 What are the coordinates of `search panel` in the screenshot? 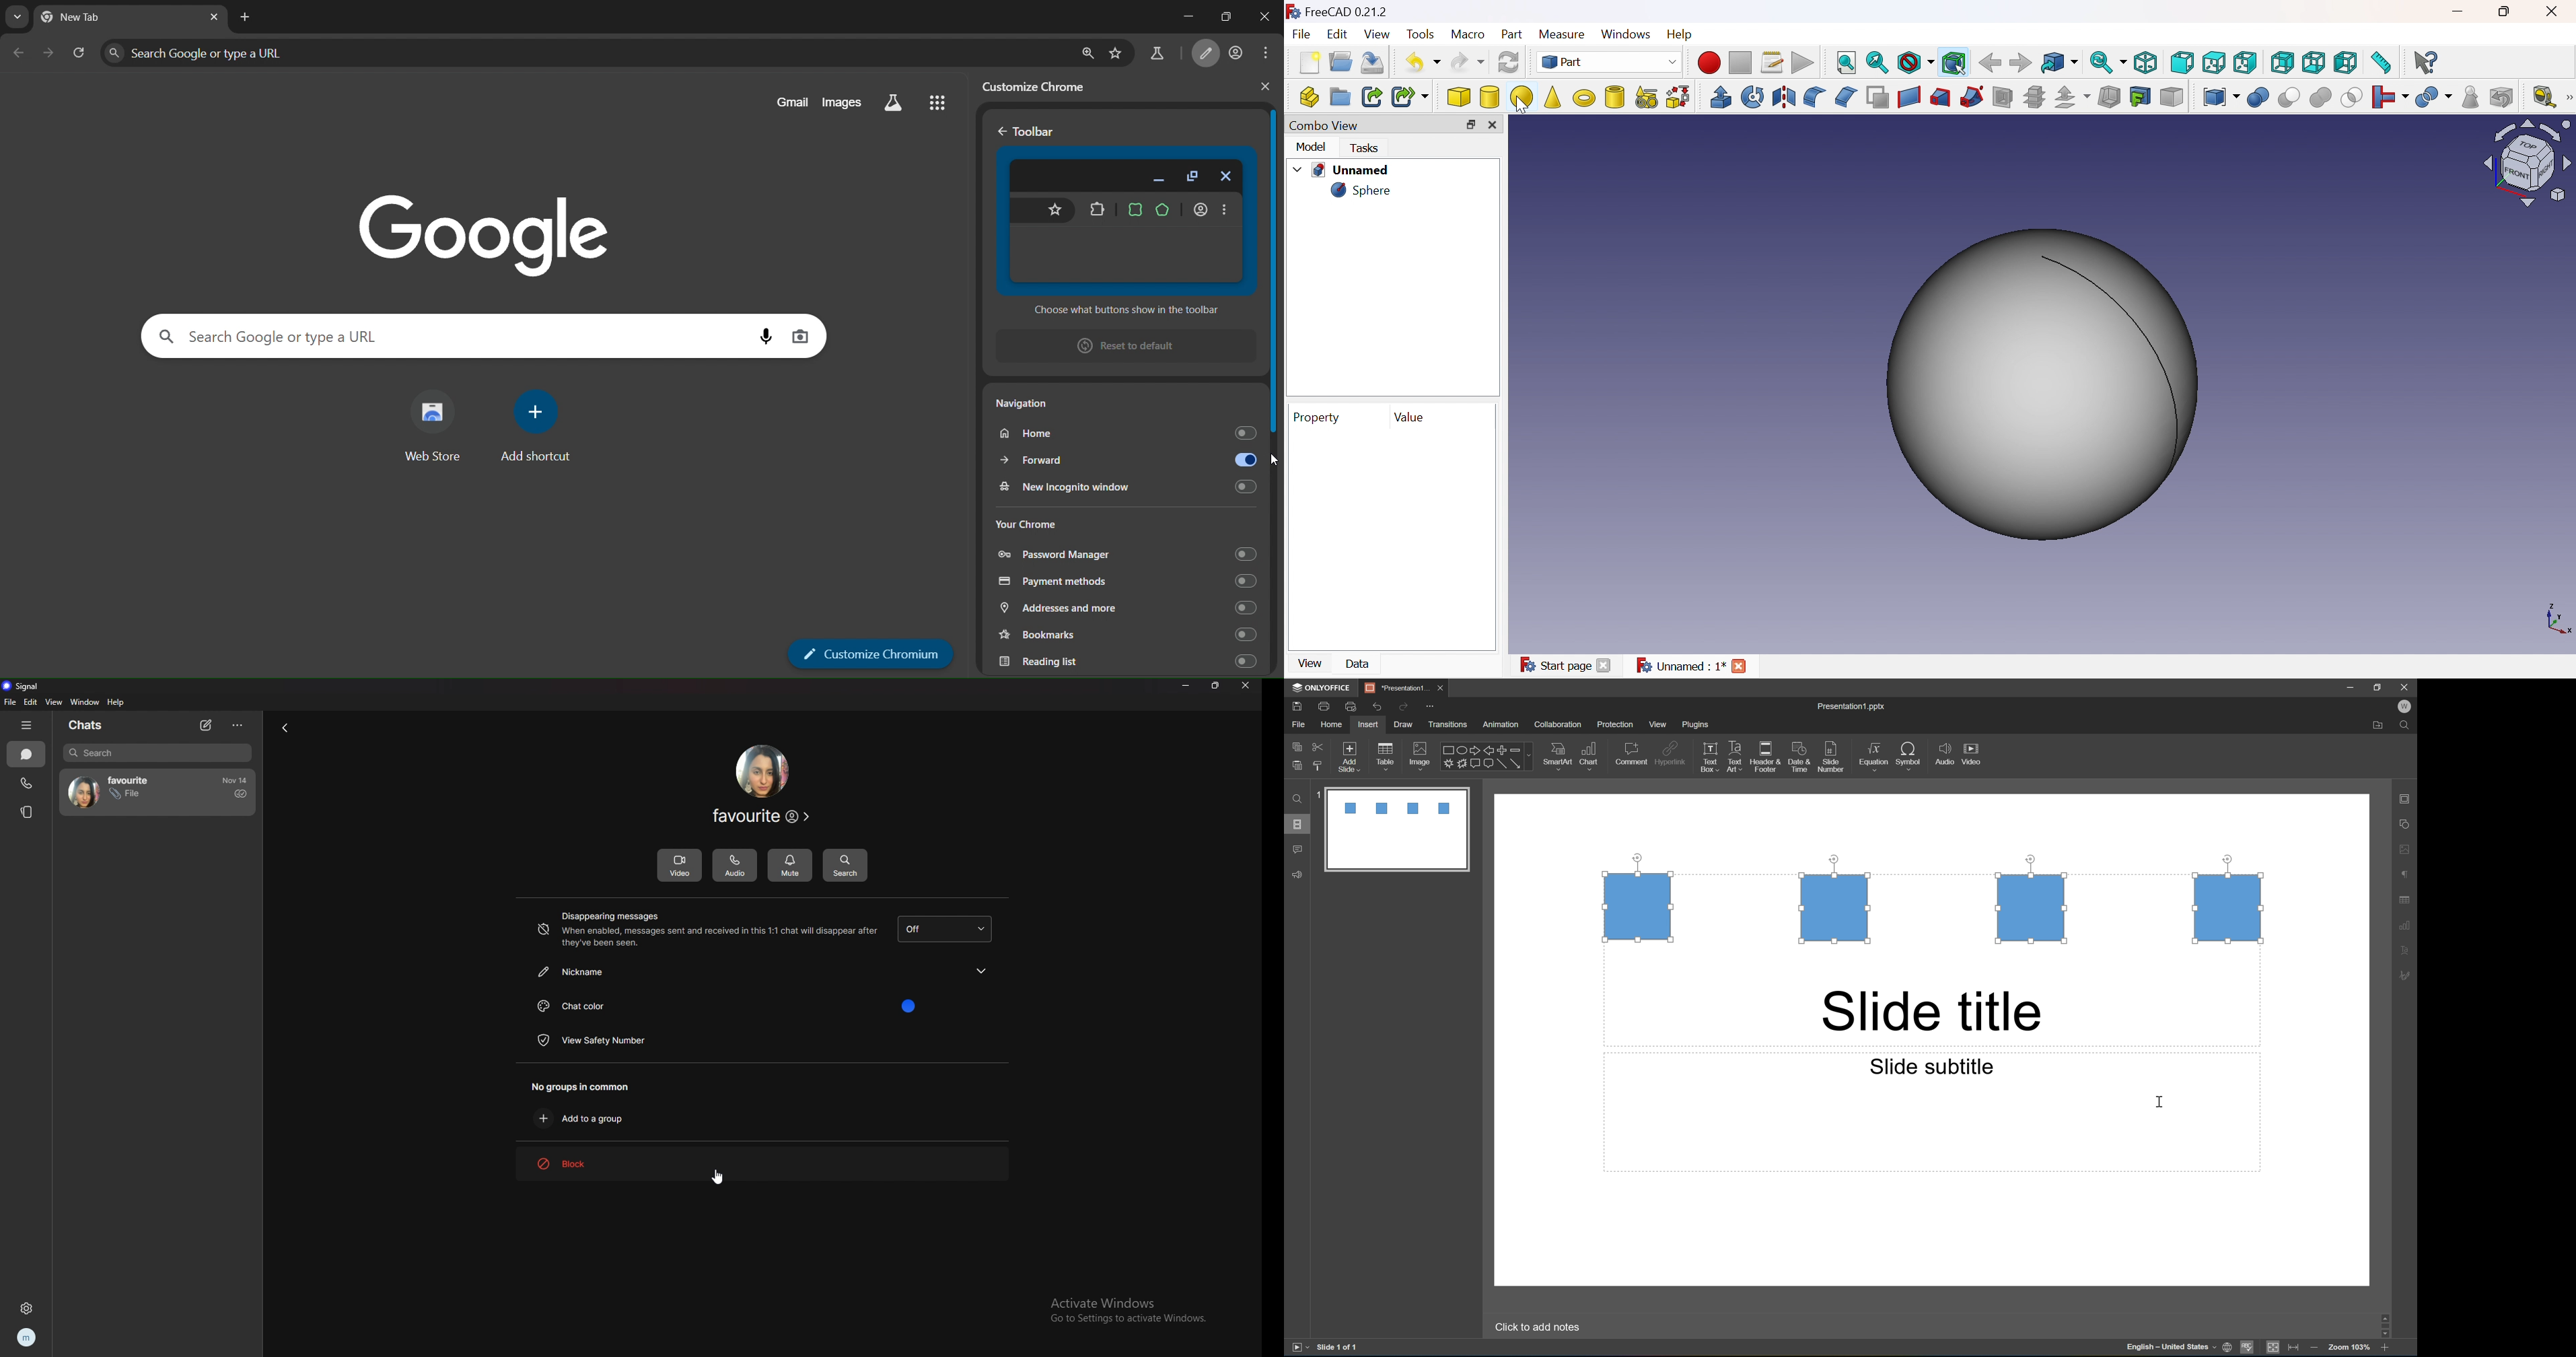 It's located at (443, 335).